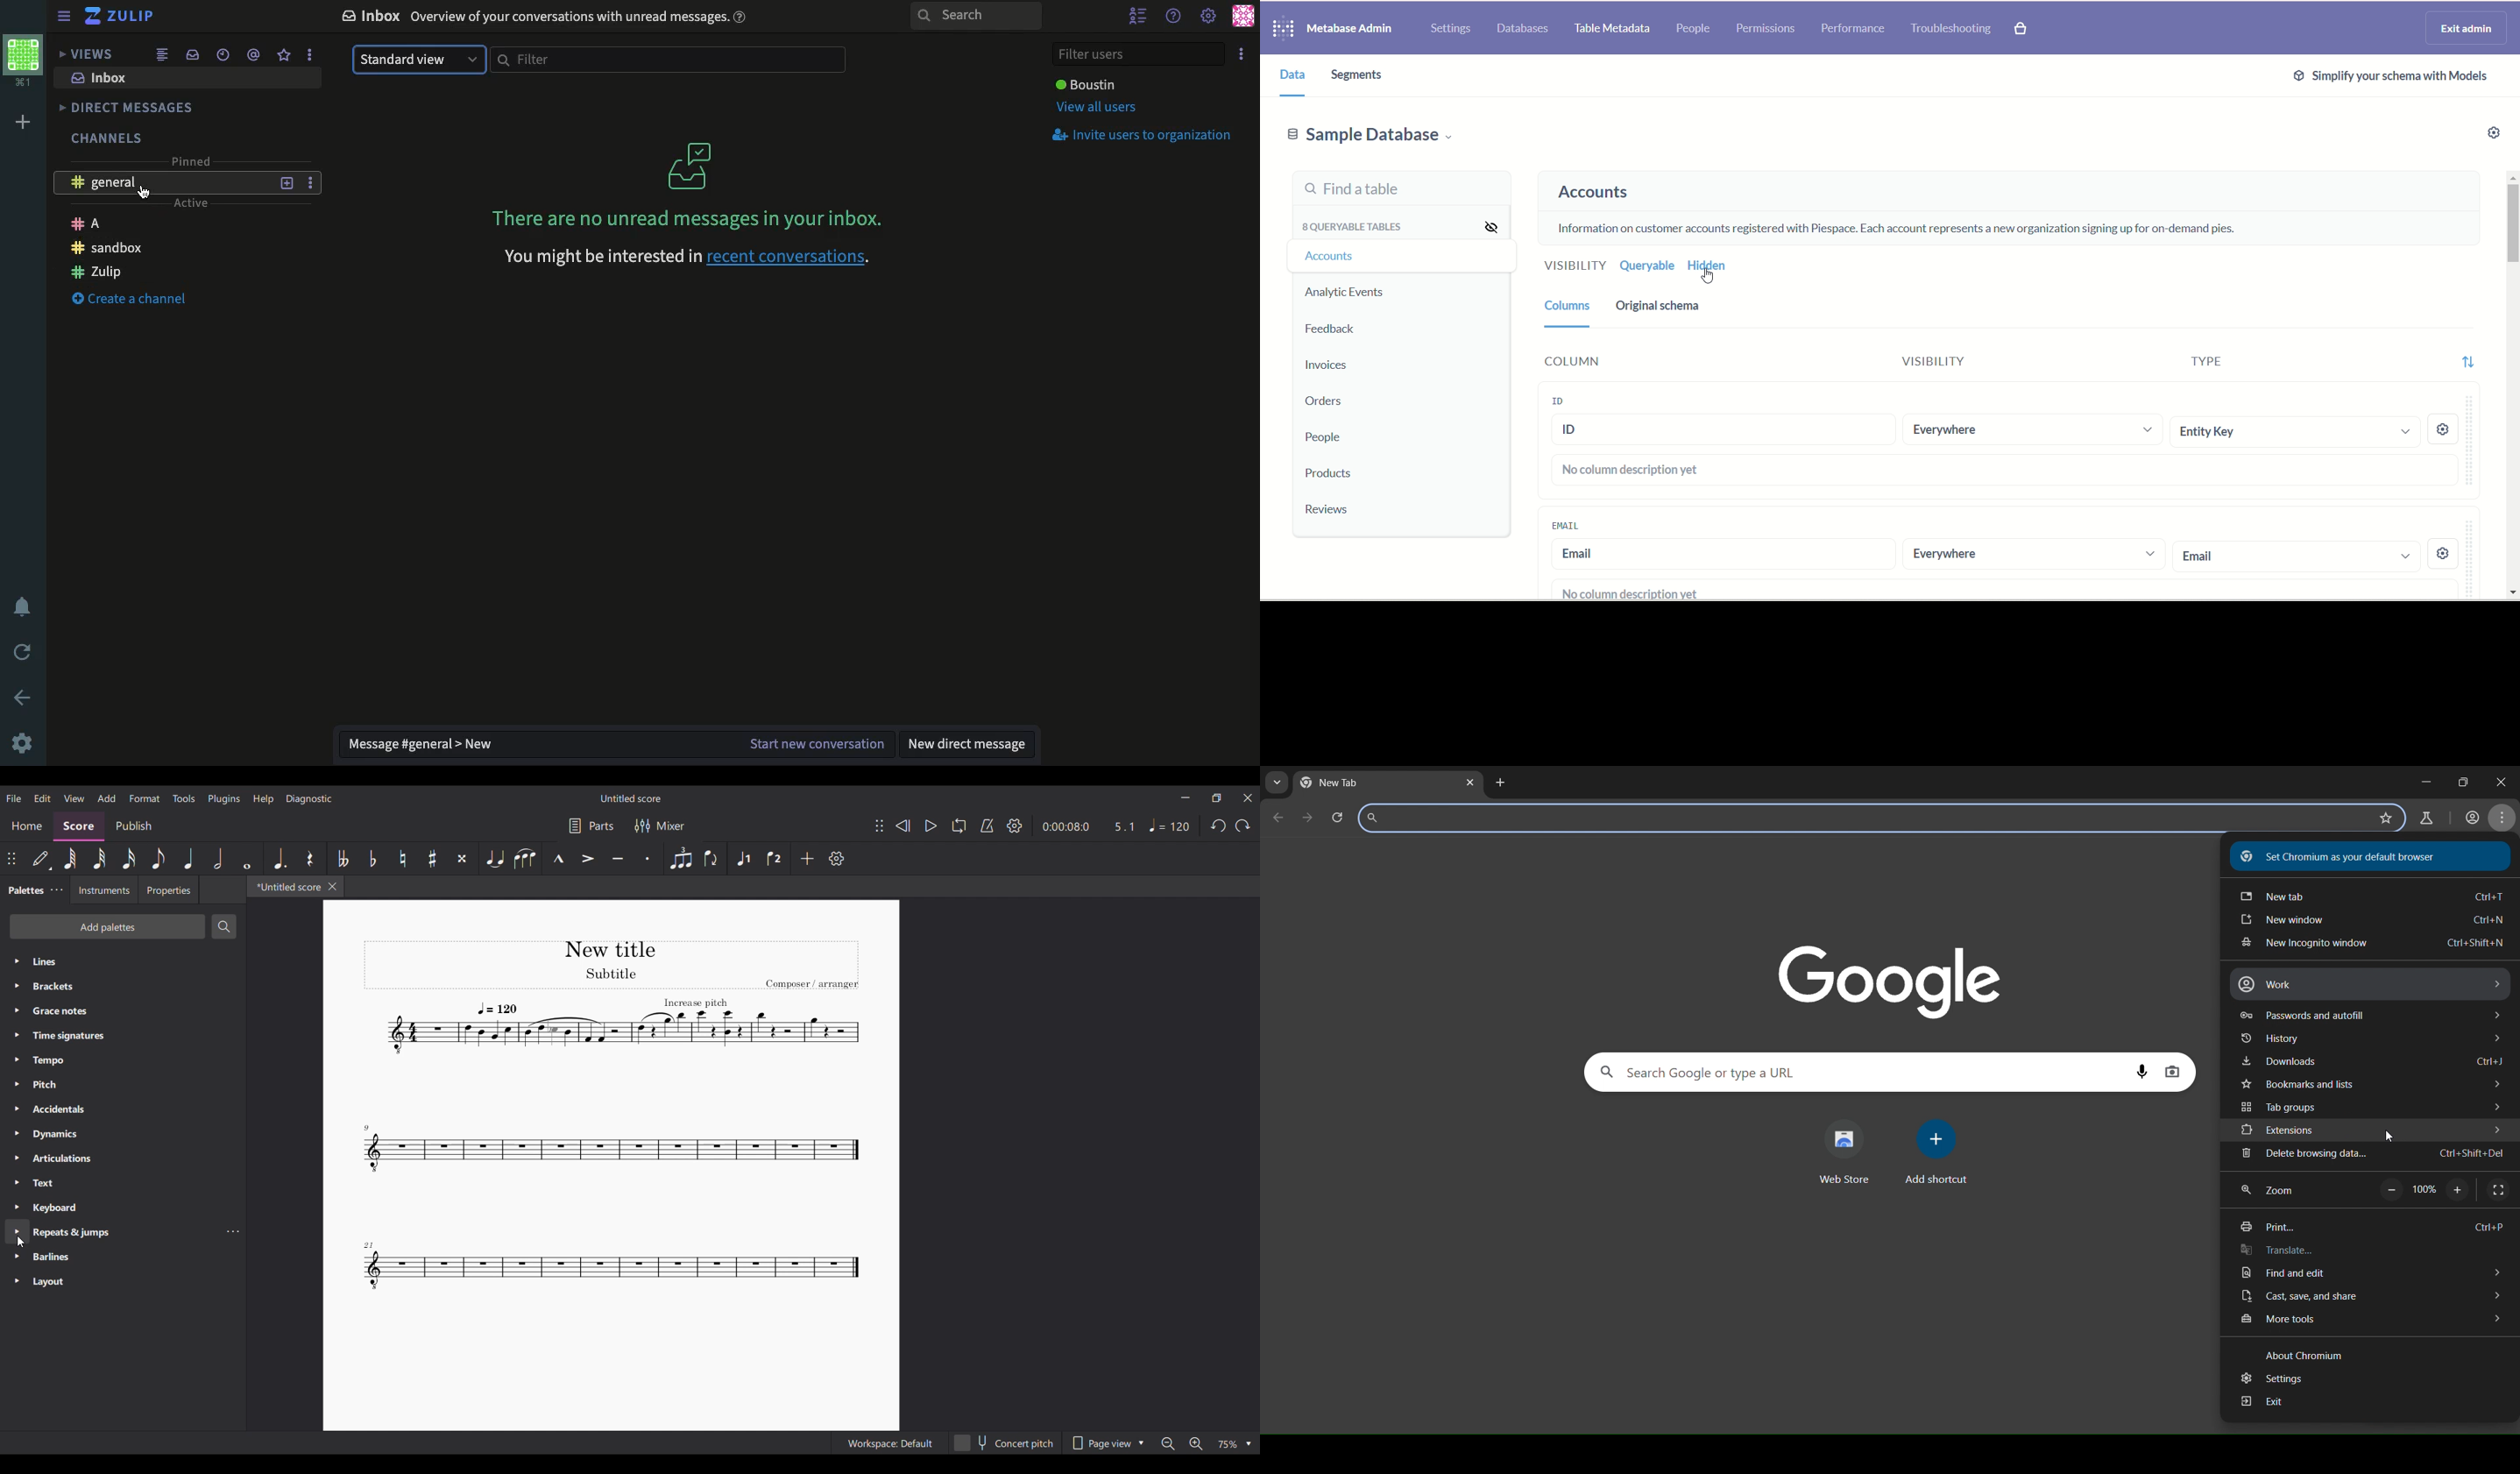  What do you see at coordinates (1334, 475) in the screenshot?
I see `products` at bounding box center [1334, 475].